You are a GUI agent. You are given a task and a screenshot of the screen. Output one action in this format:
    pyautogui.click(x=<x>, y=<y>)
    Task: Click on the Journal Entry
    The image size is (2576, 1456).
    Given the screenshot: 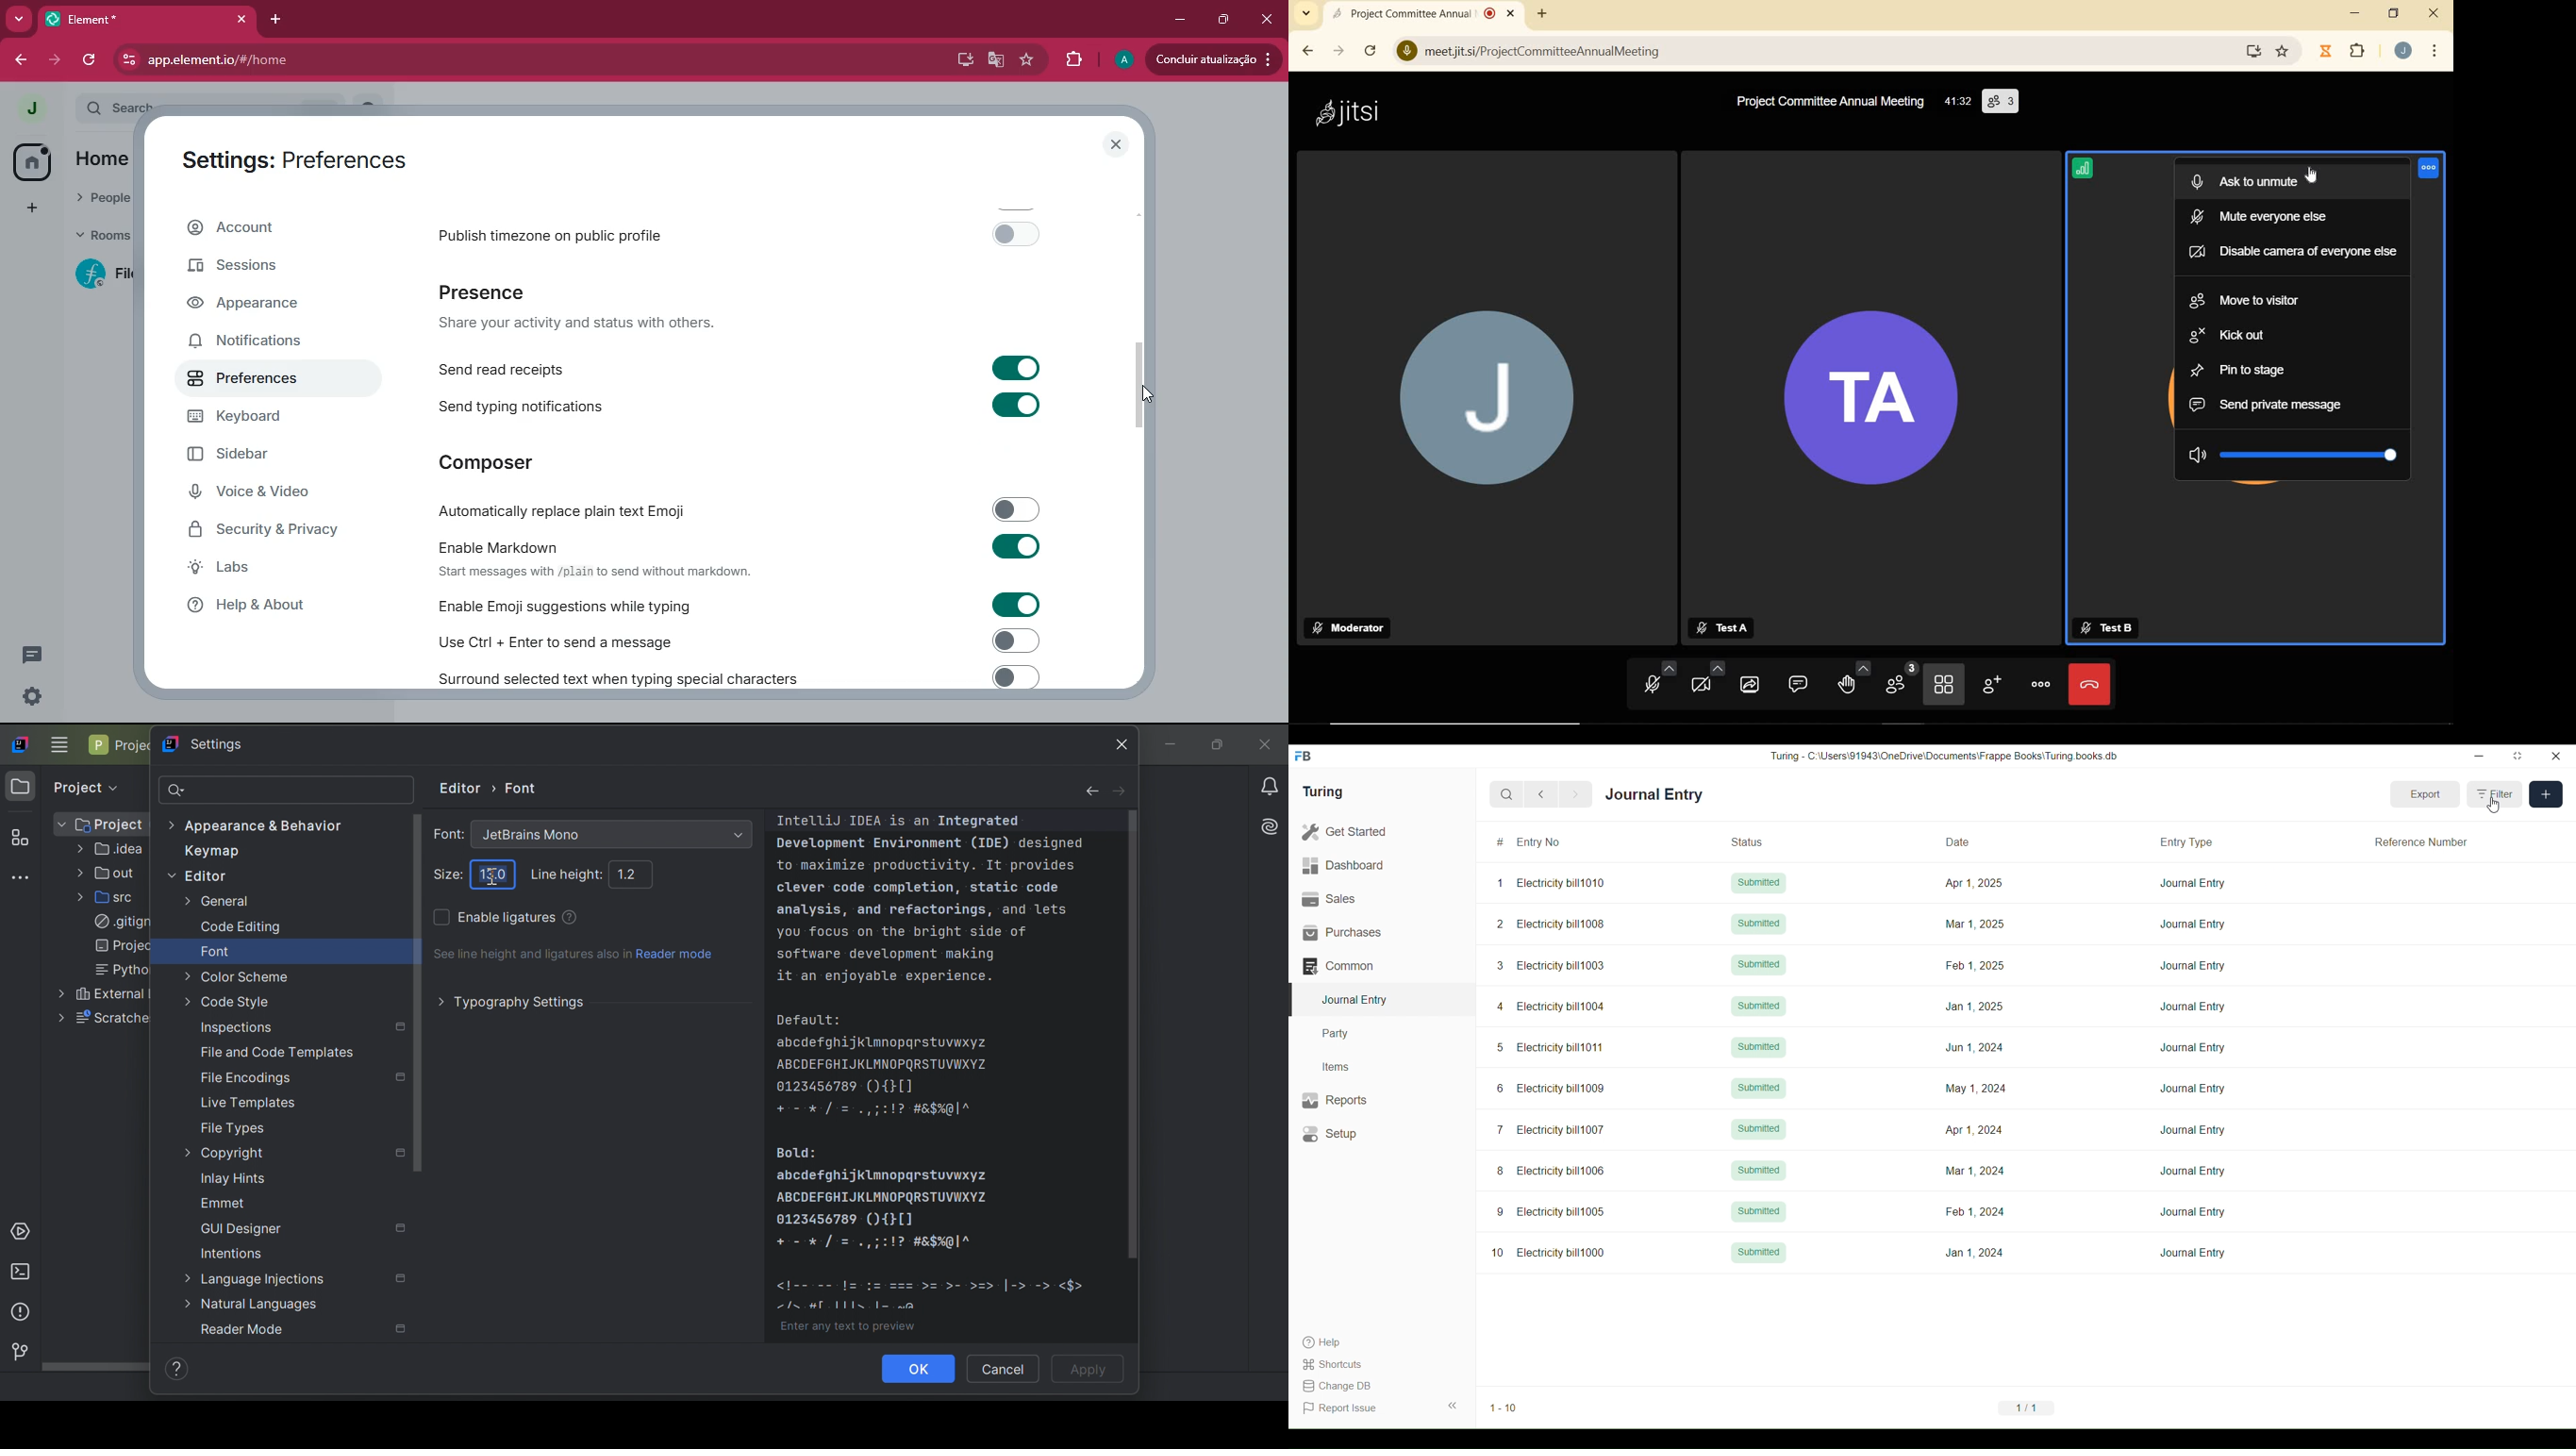 What is the action you would take?
    pyautogui.click(x=2193, y=1089)
    